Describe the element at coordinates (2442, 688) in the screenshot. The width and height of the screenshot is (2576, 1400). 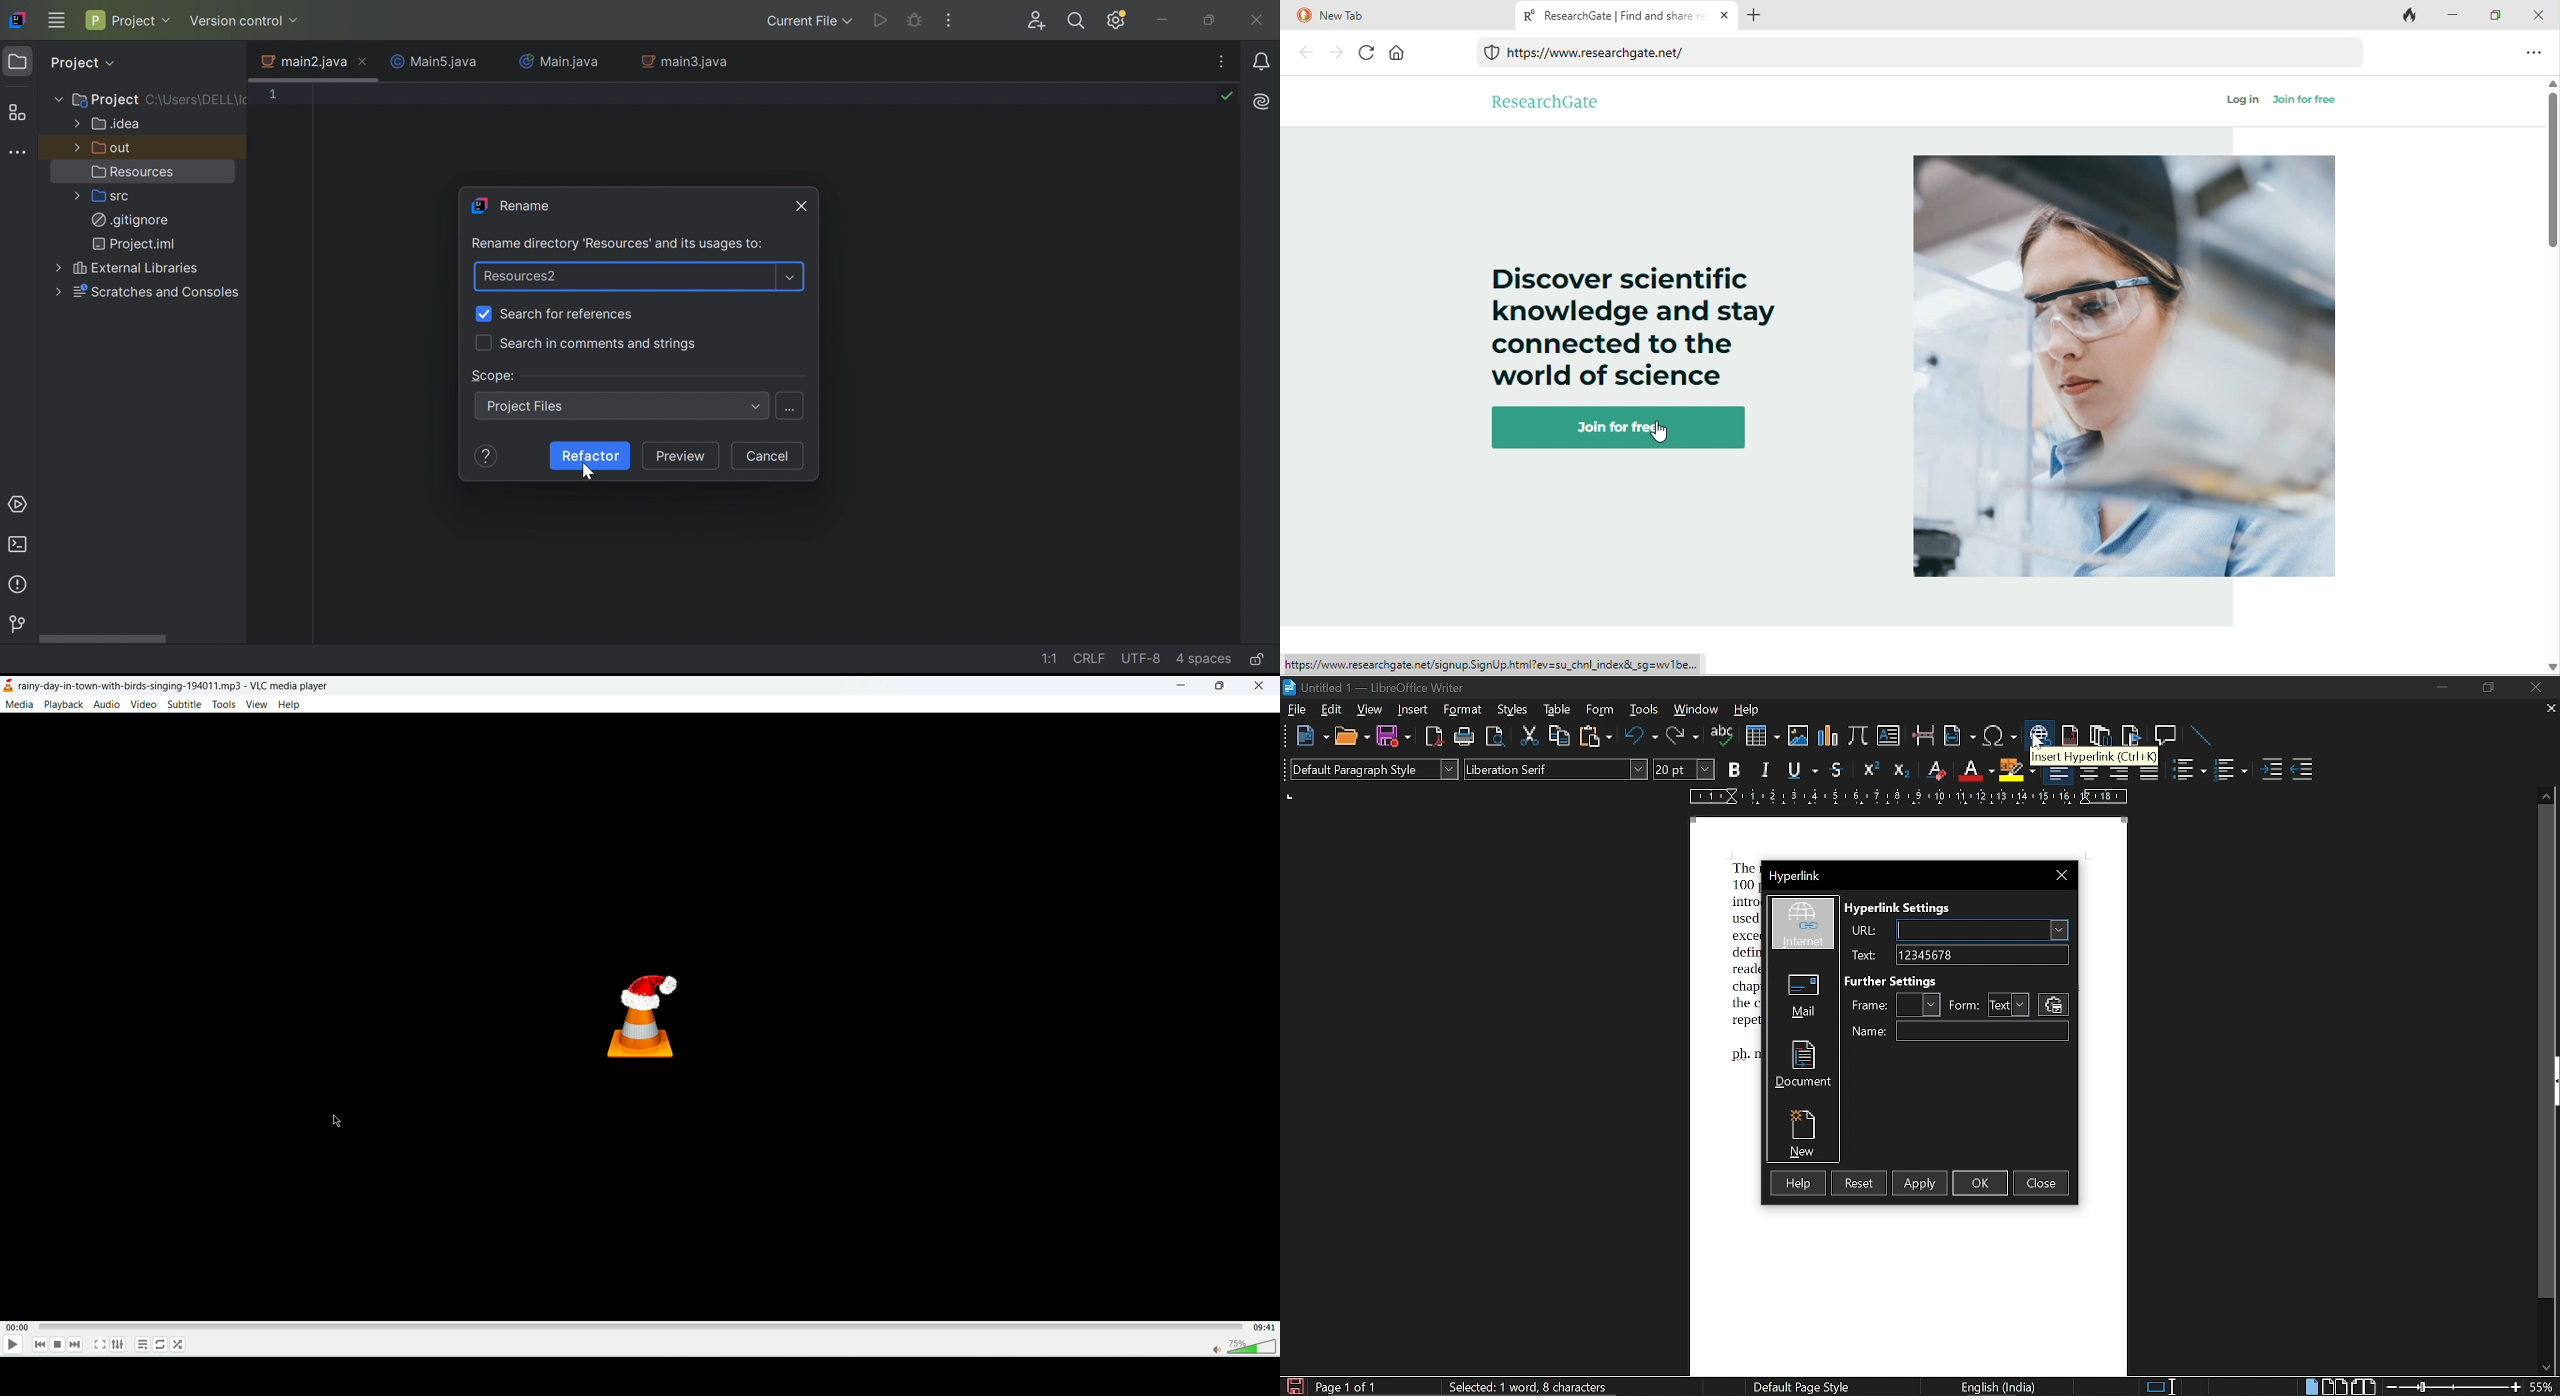
I see `minimize` at that location.